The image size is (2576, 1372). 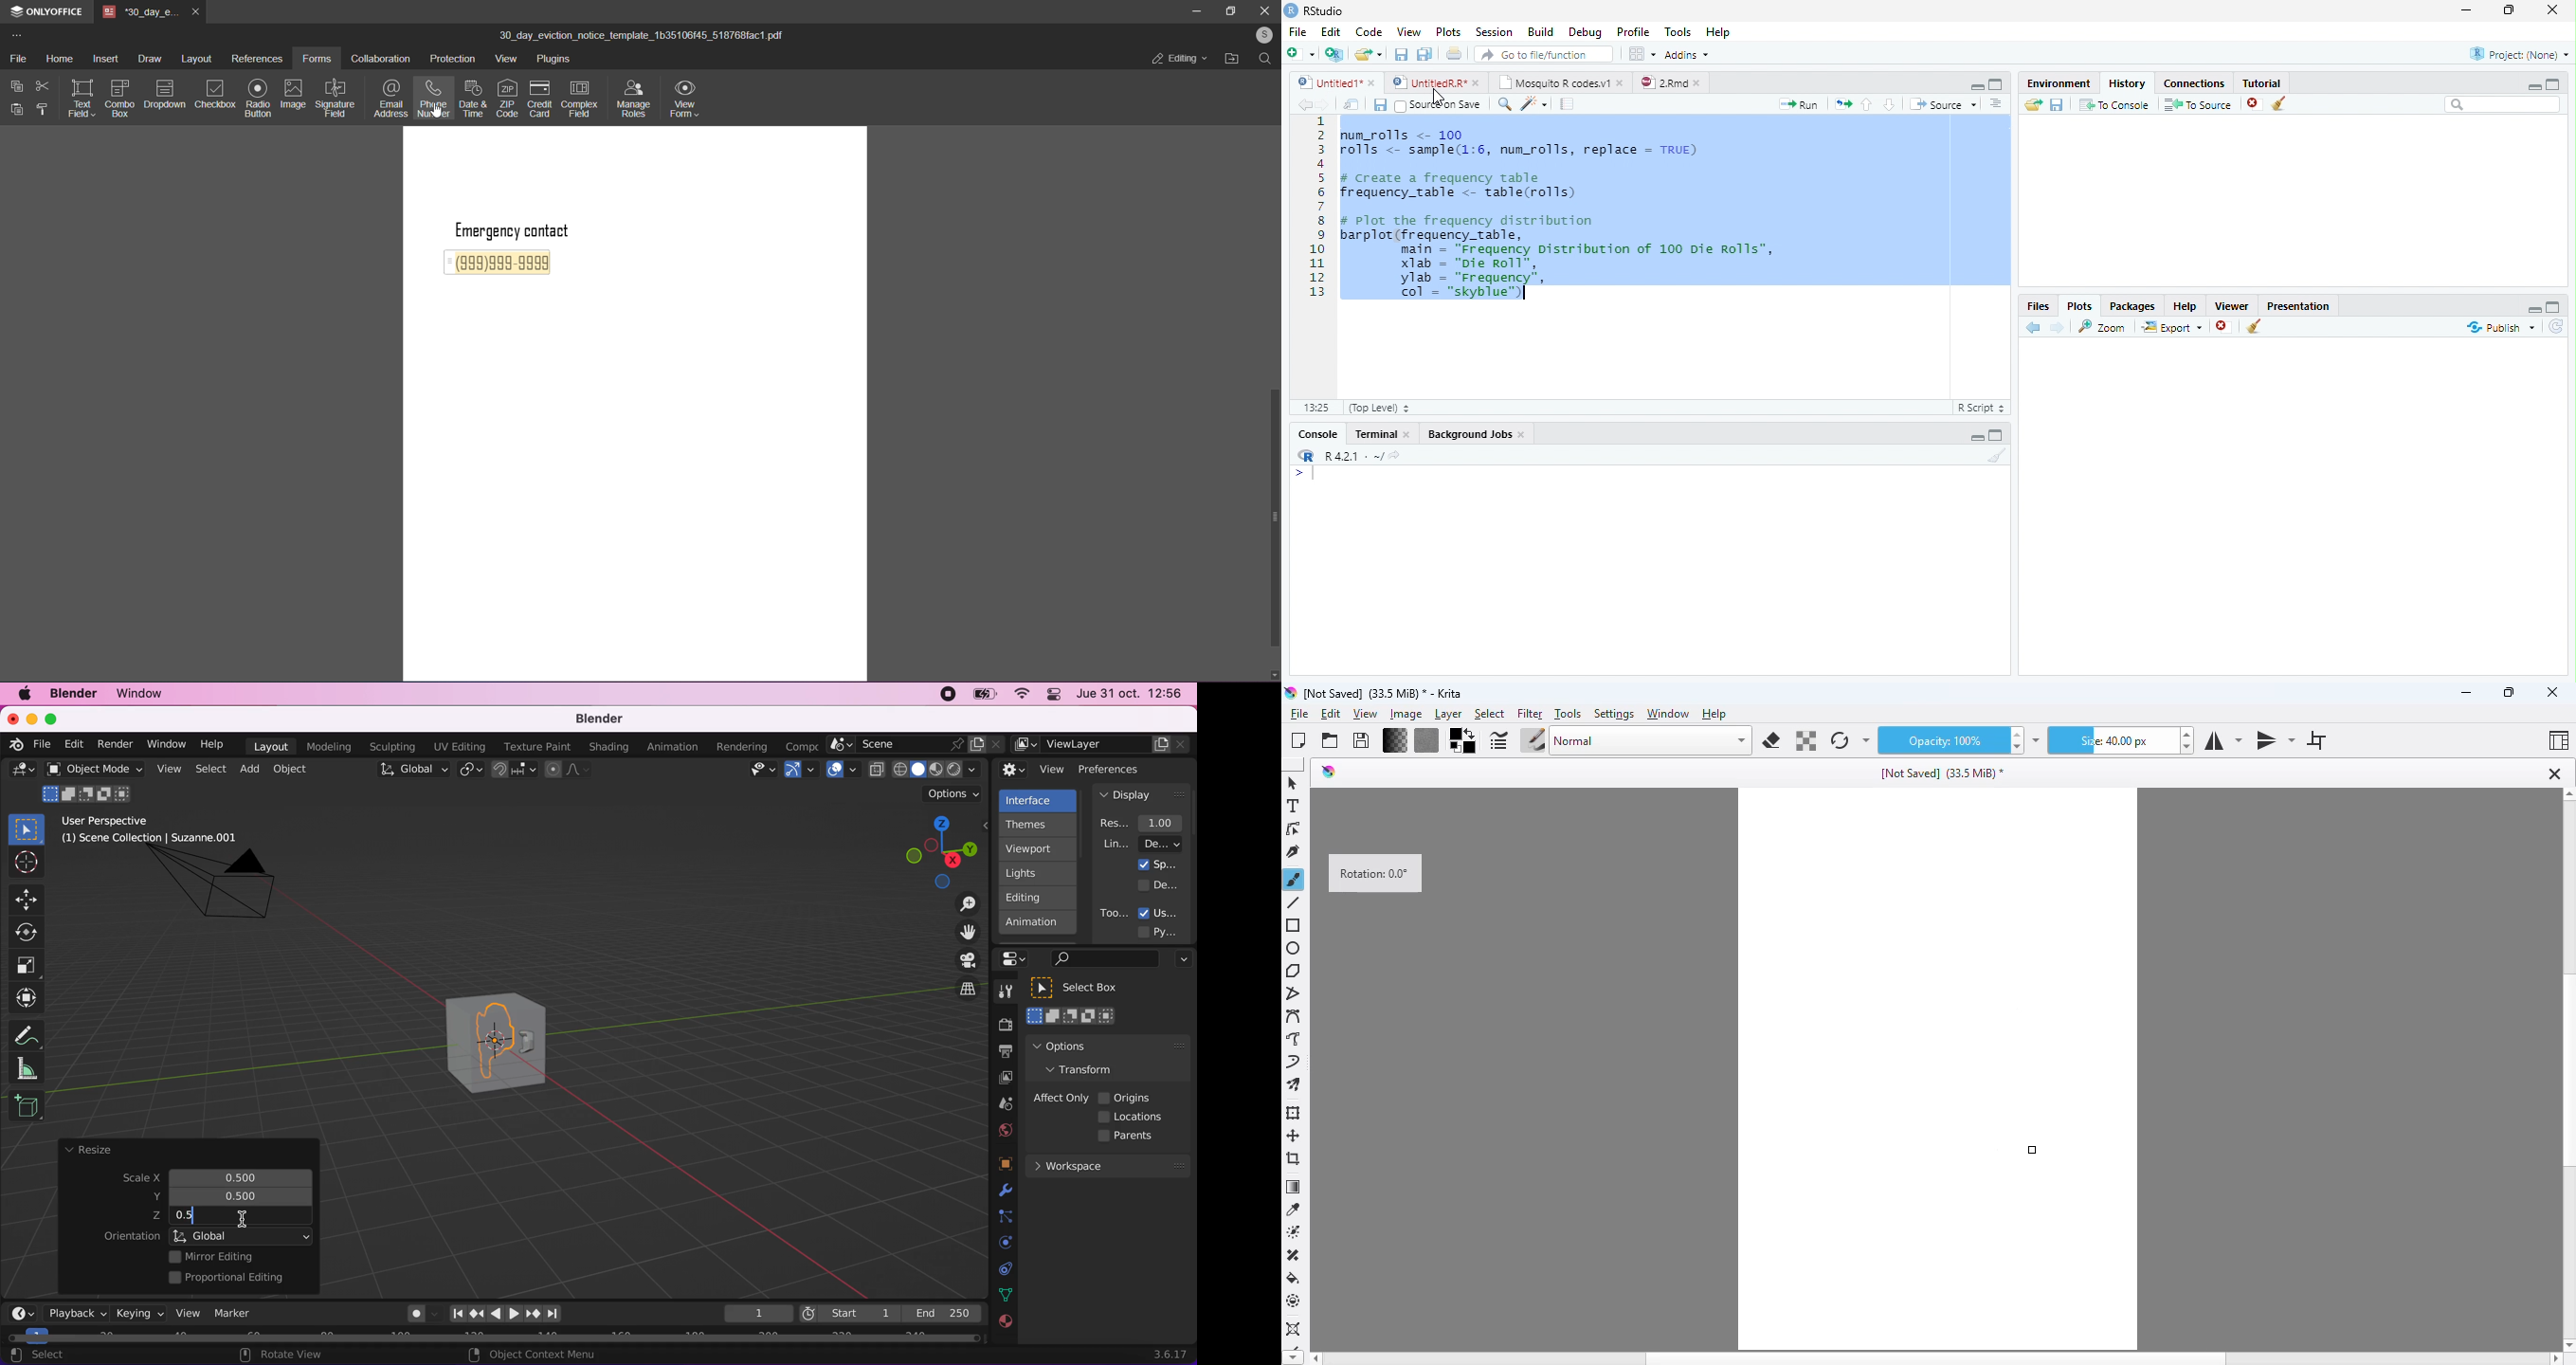 I want to click on transform a layer or a selection, so click(x=1294, y=1112).